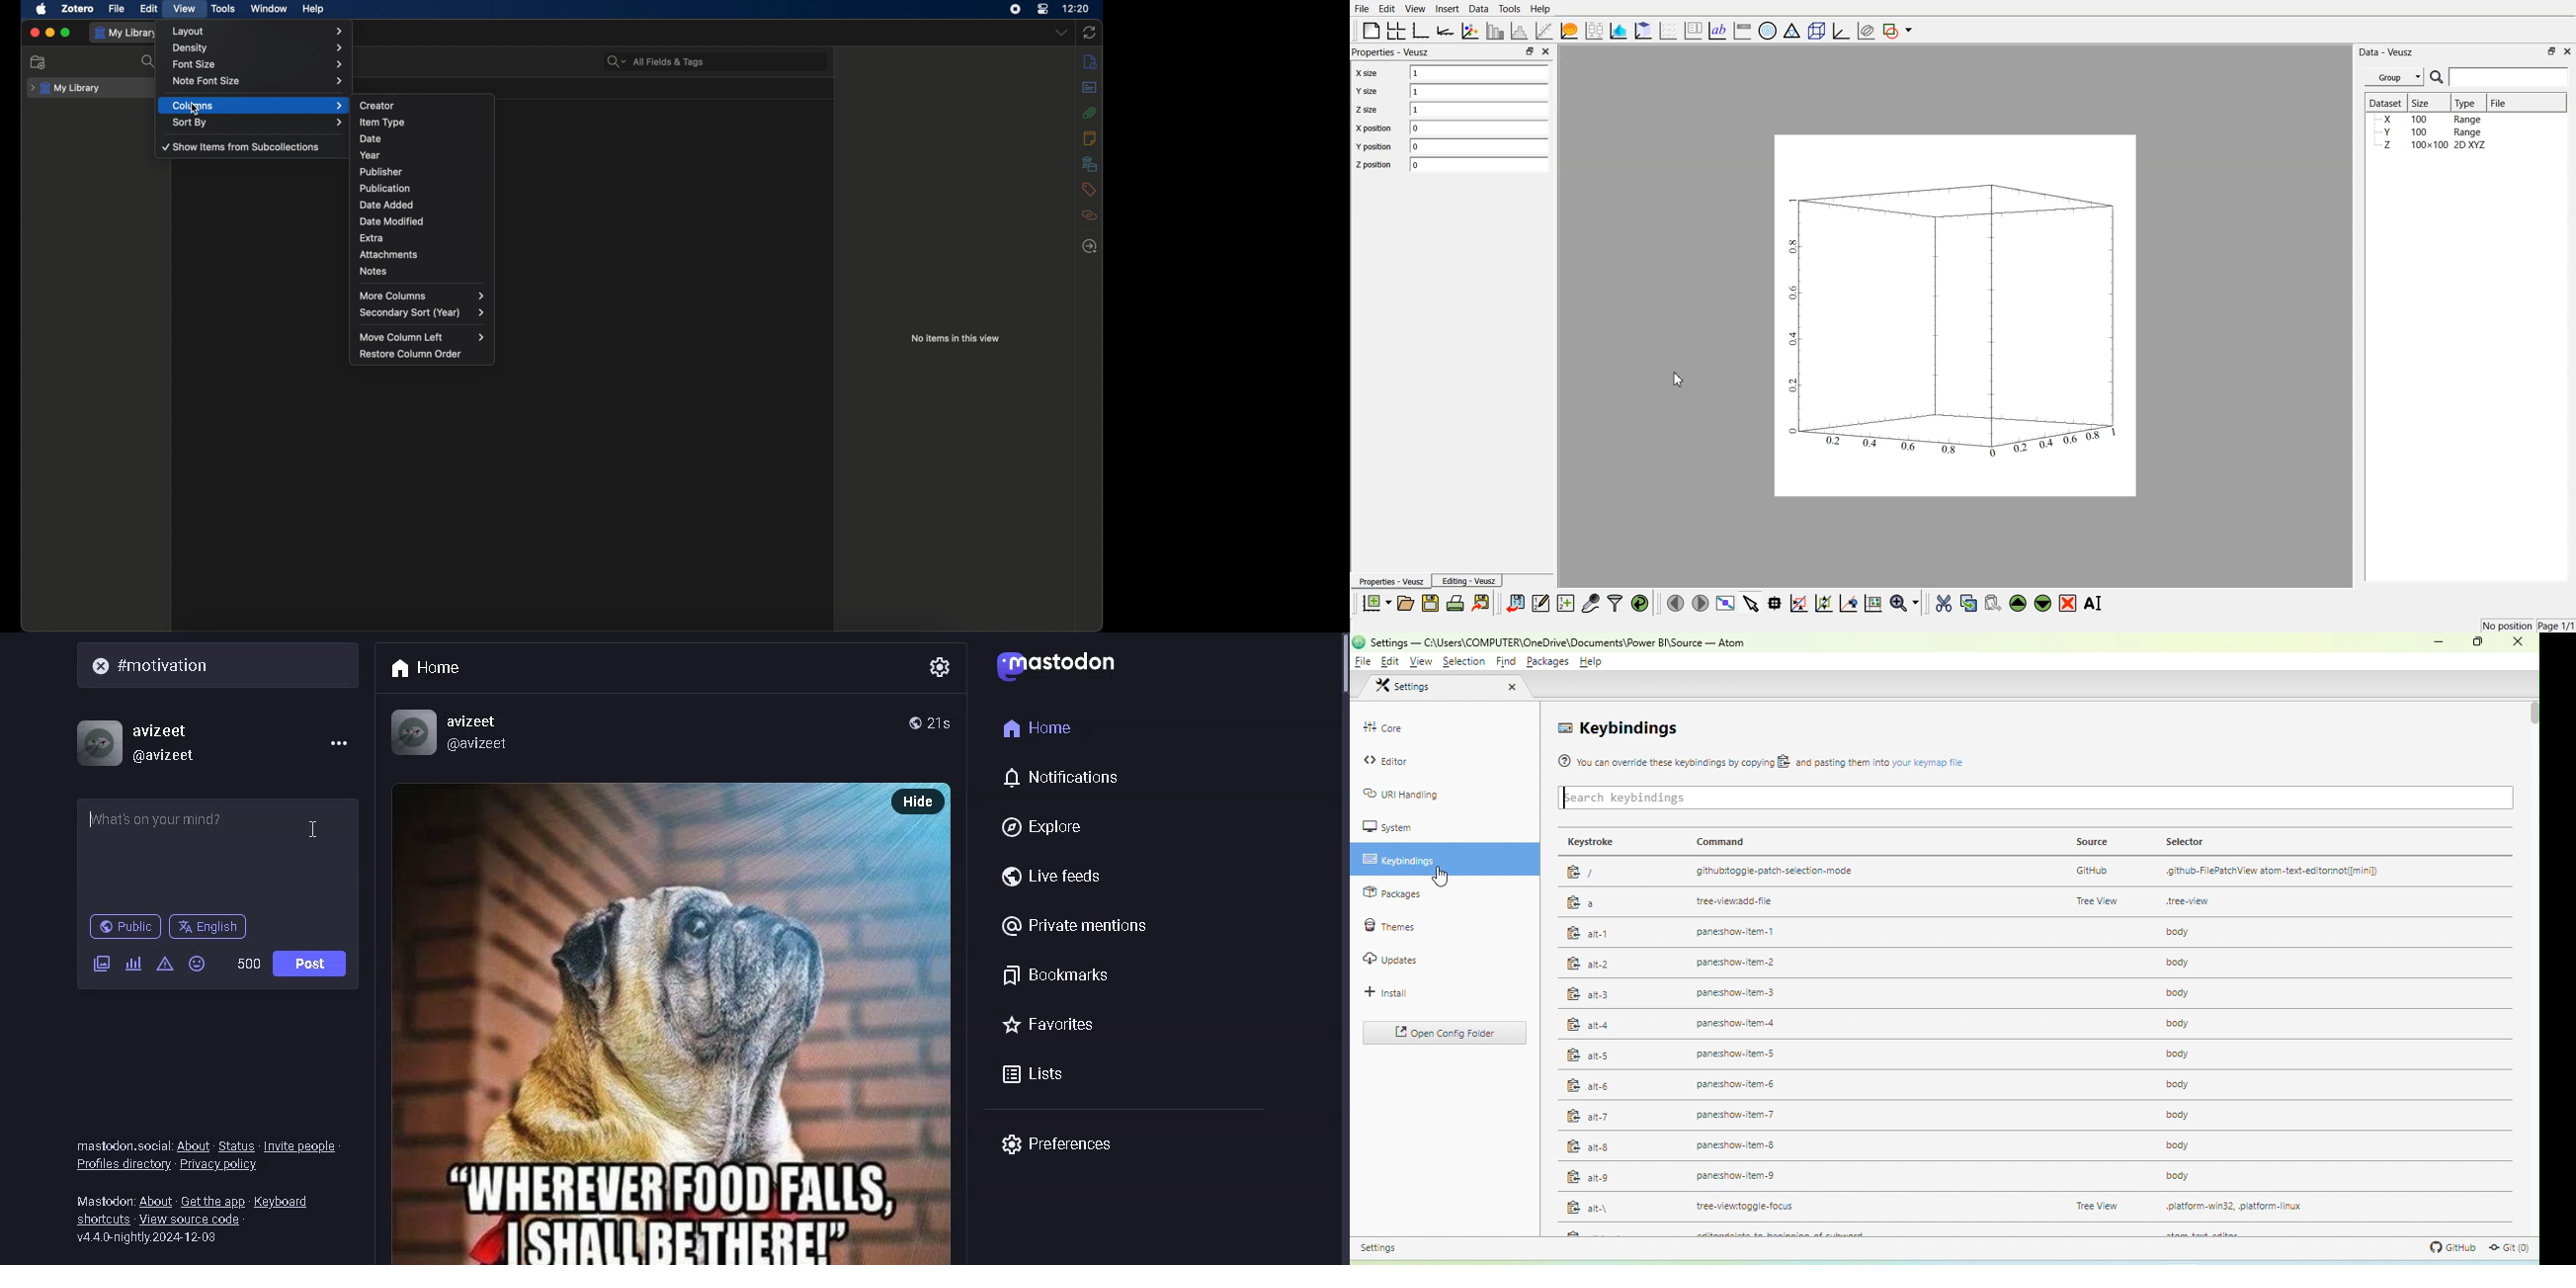 Image resolution: width=2576 pixels, height=1288 pixels. I want to click on help, so click(314, 9).